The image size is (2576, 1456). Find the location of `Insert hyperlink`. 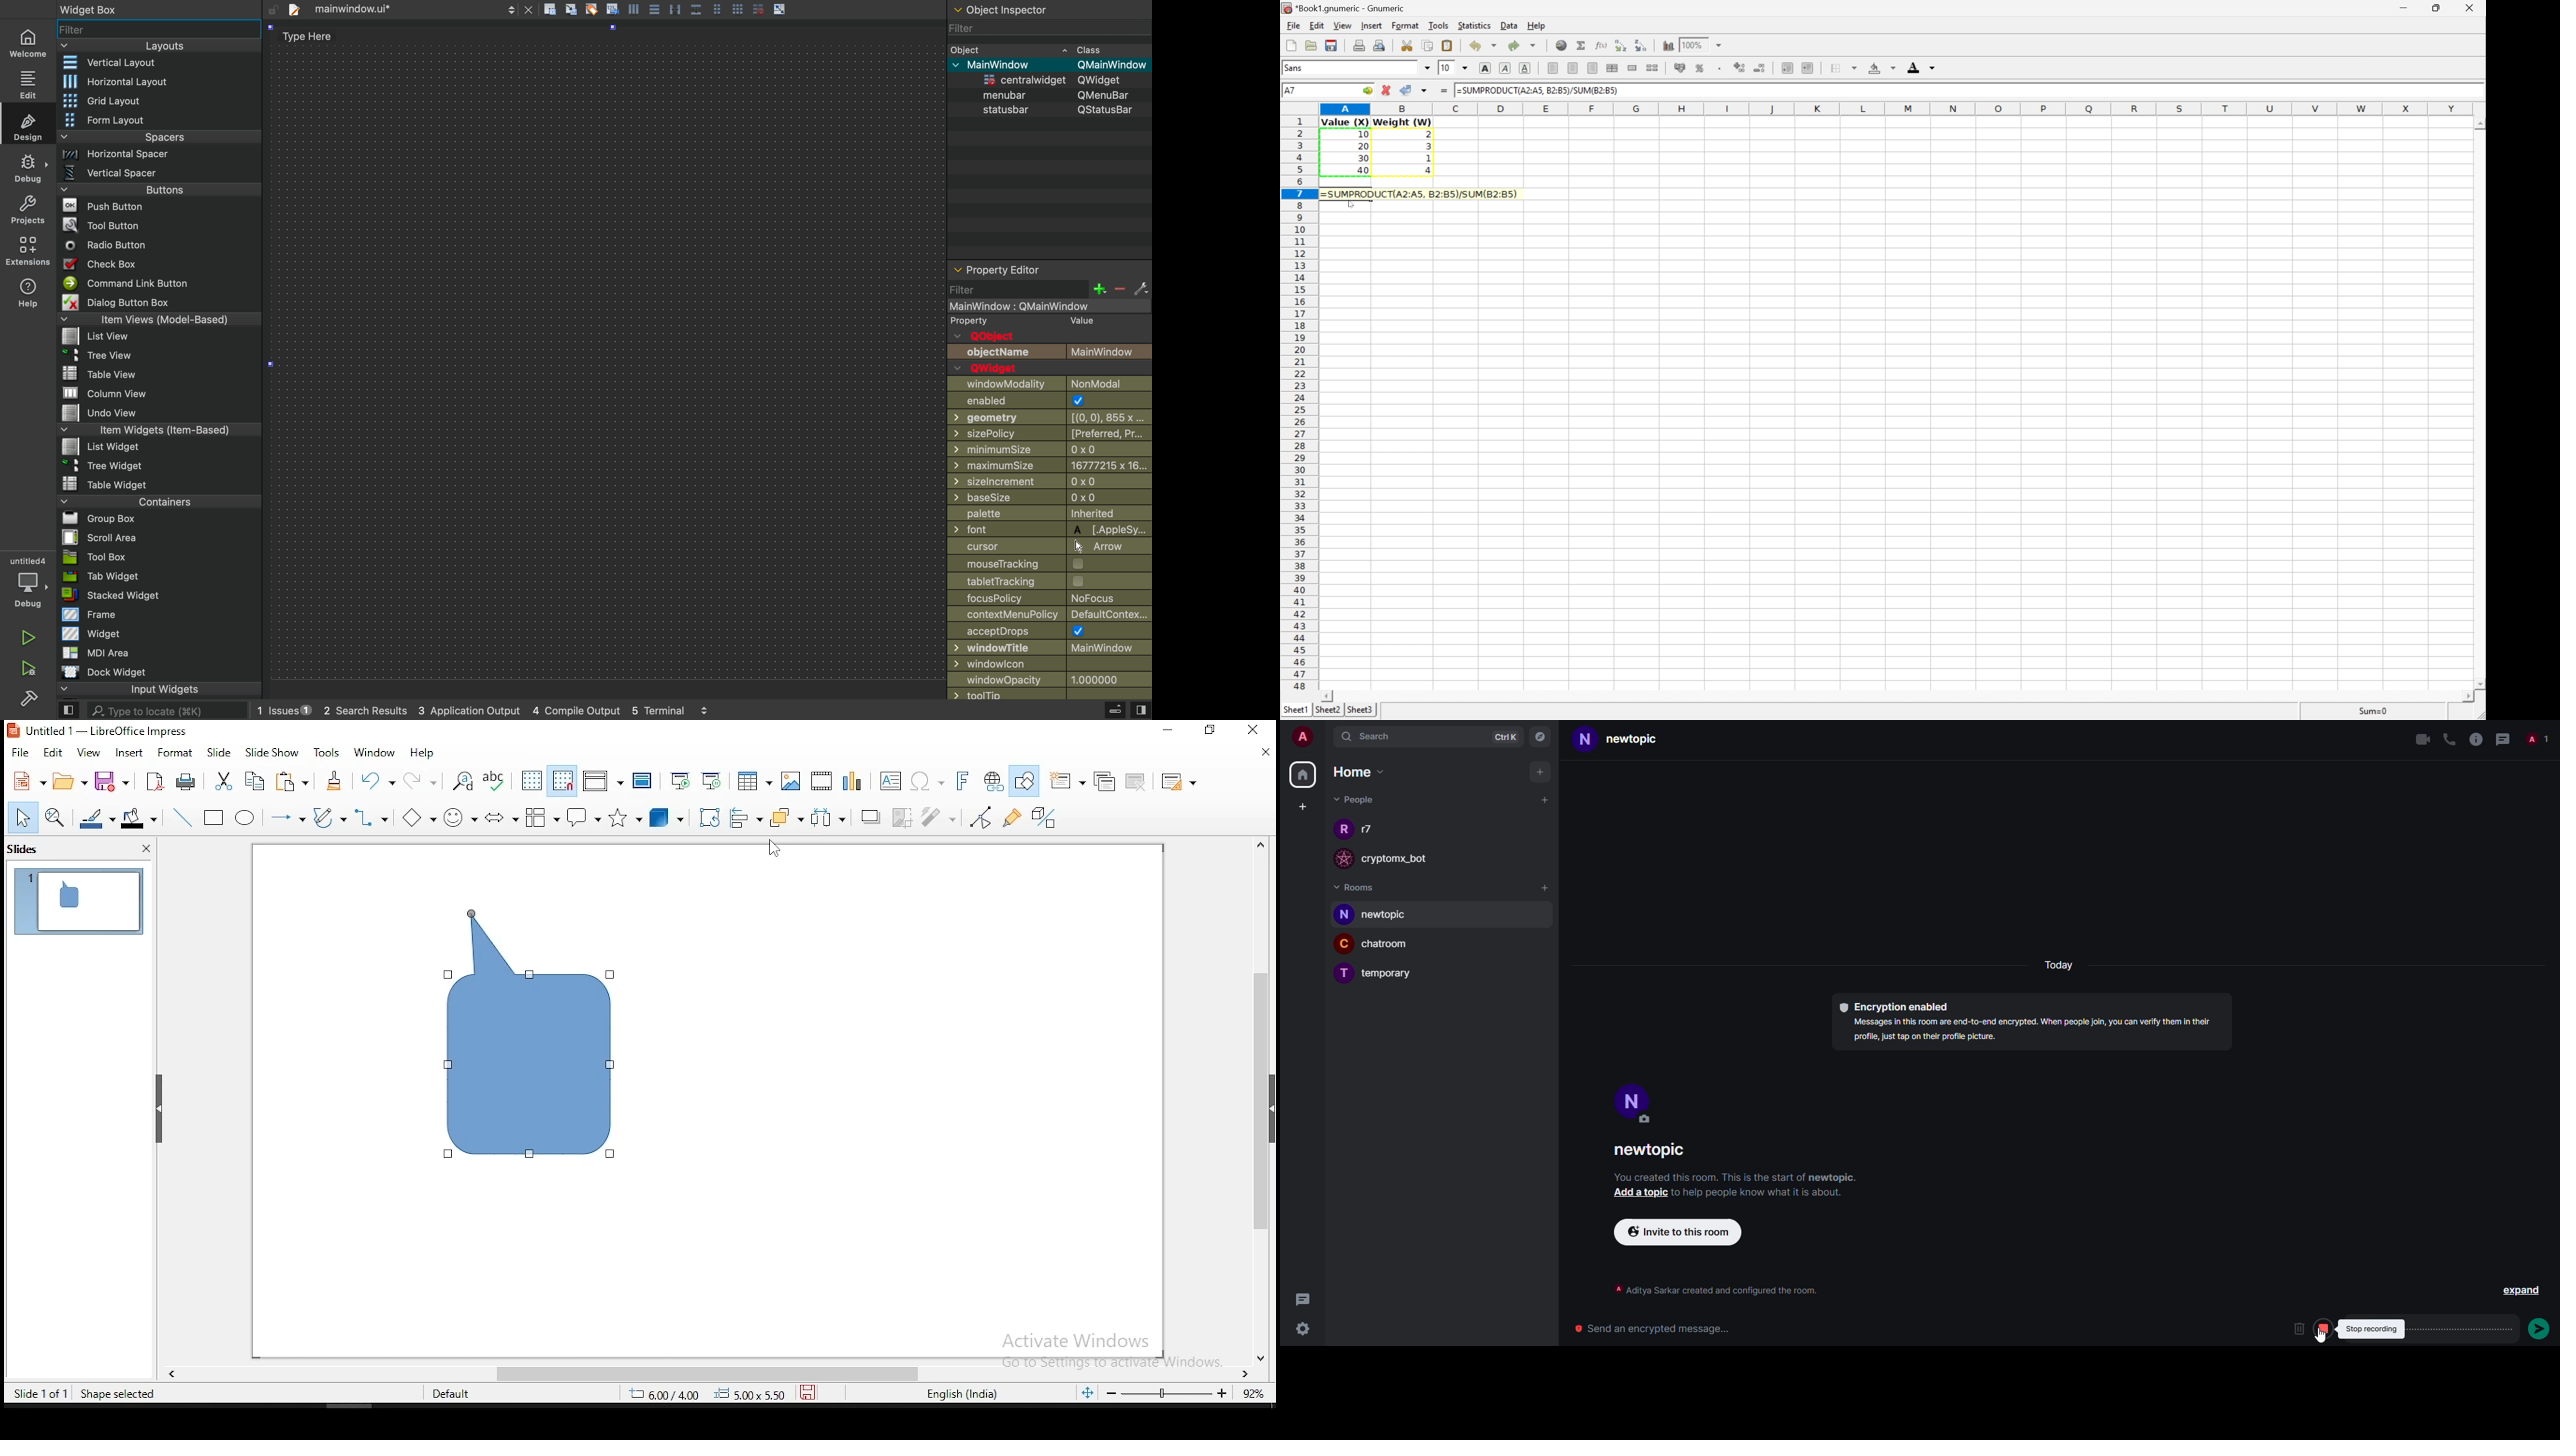

Insert hyperlink is located at coordinates (1563, 45).